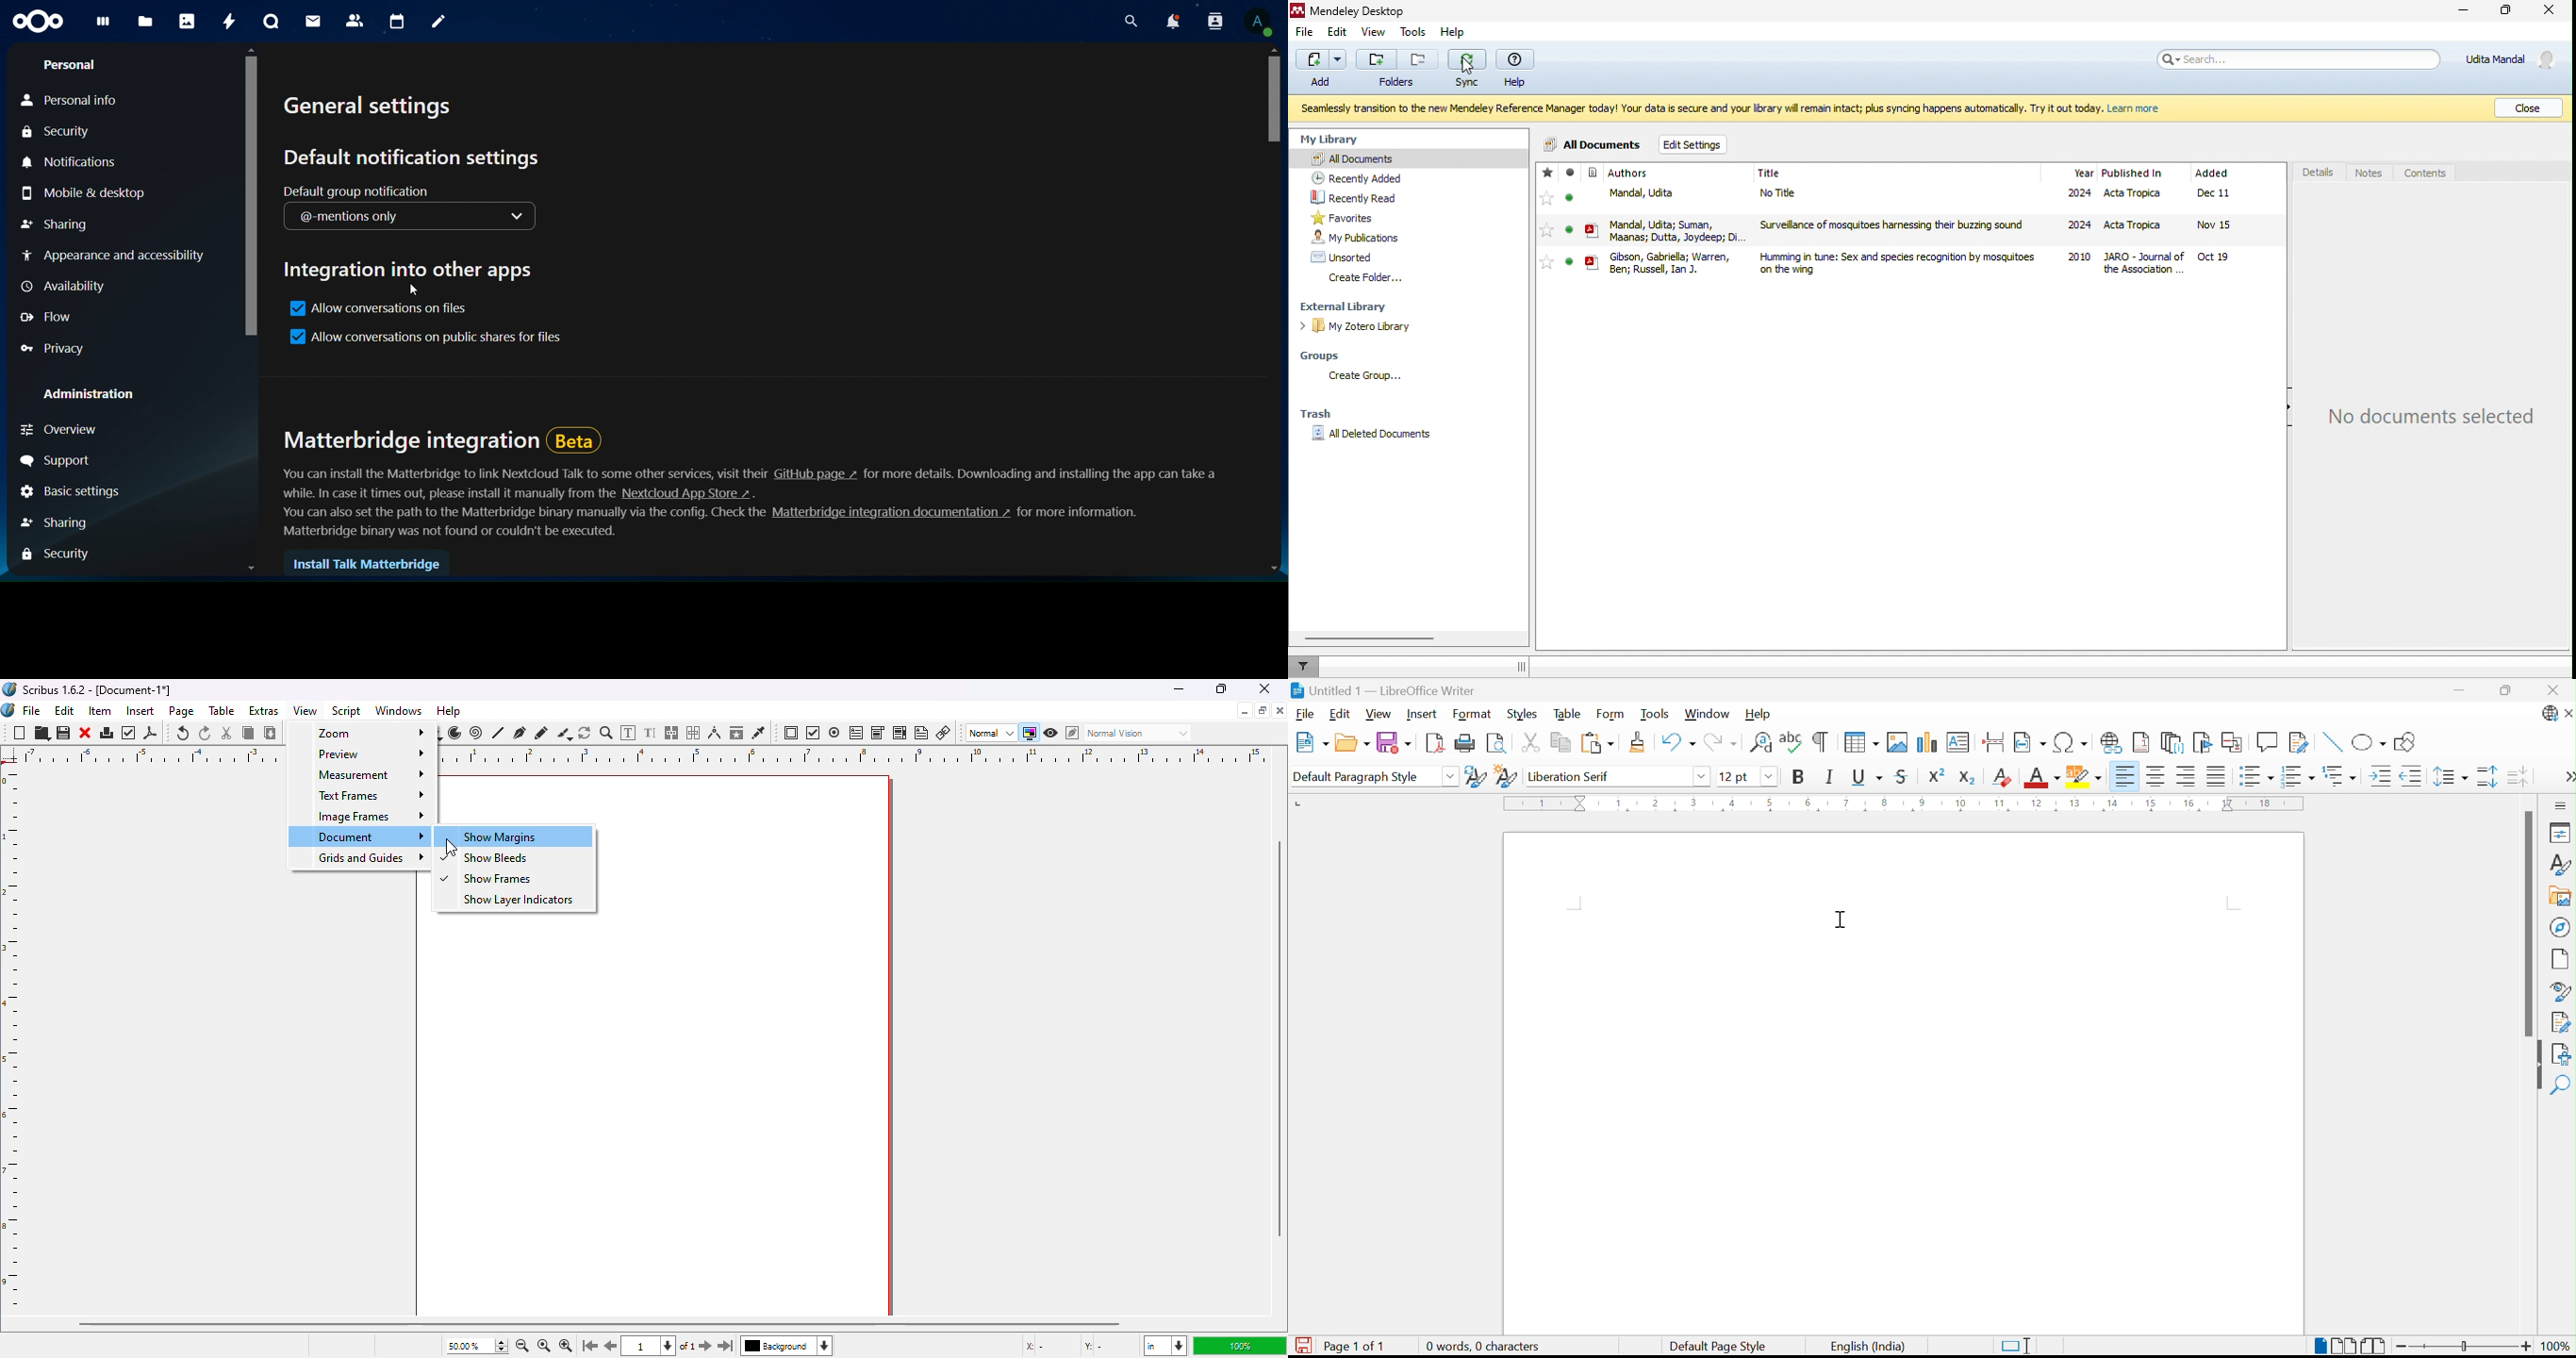  What do you see at coordinates (1340, 715) in the screenshot?
I see `Edit` at bounding box center [1340, 715].